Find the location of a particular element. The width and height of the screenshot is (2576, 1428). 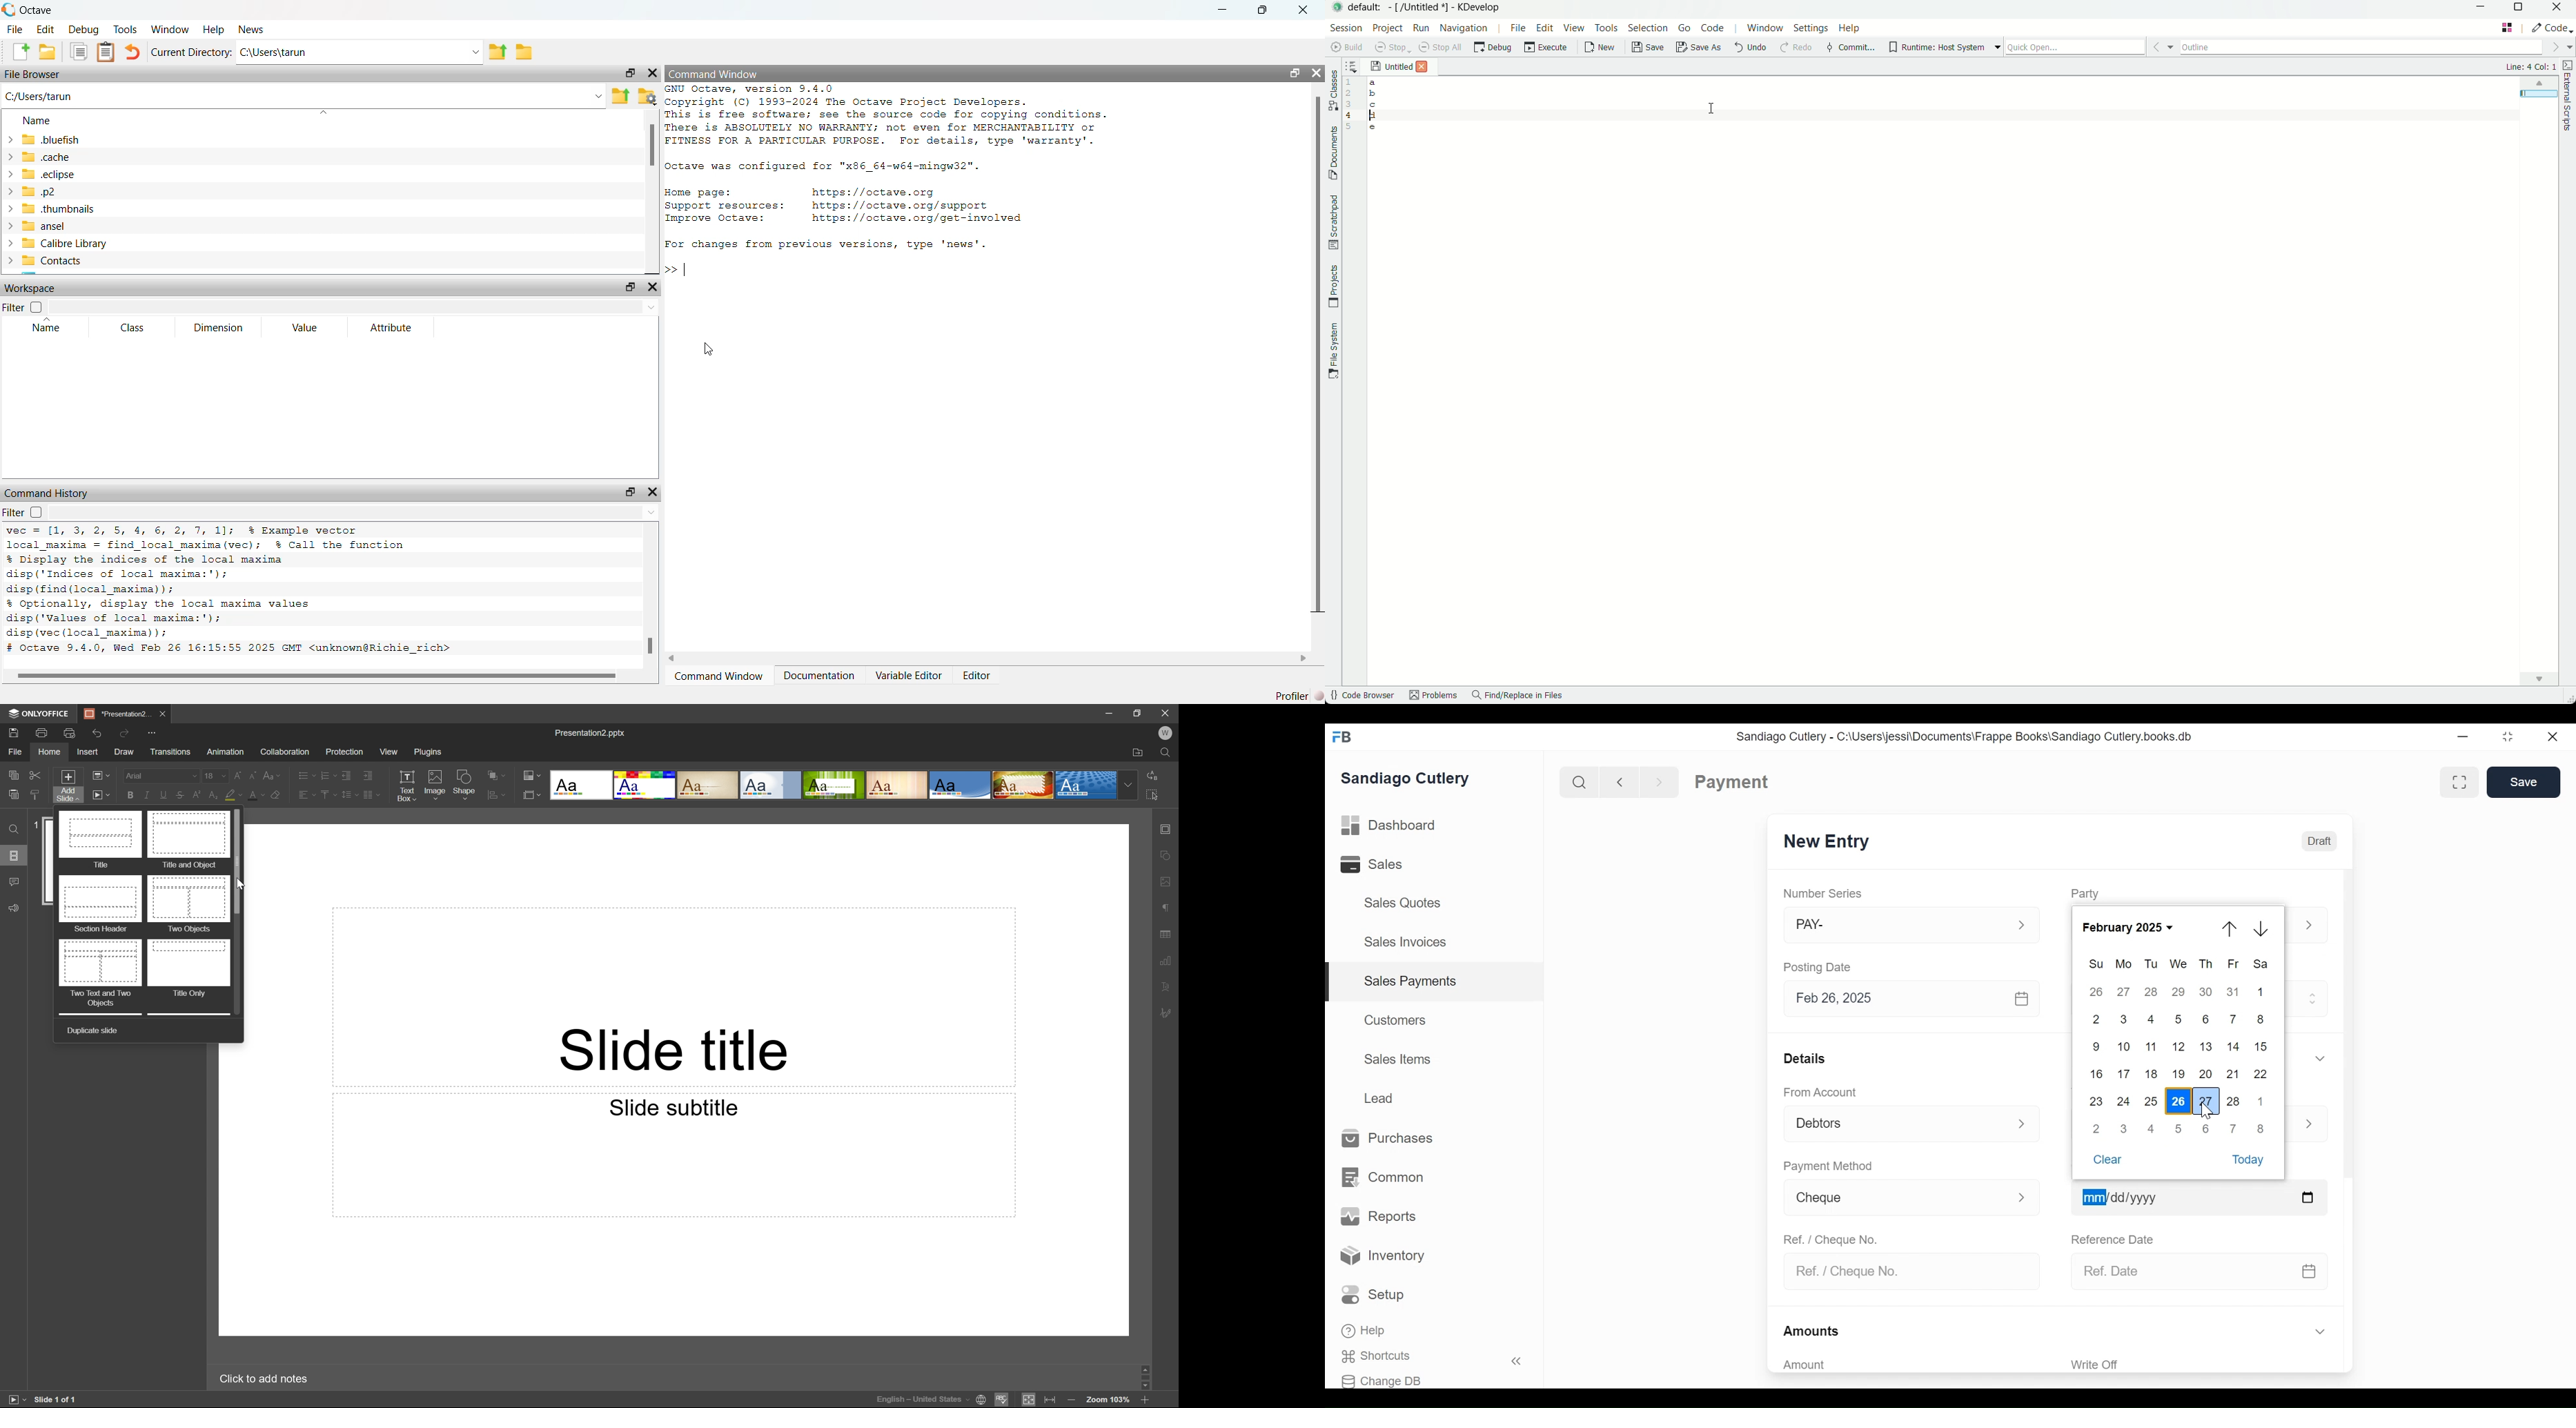

Help is located at coordinates (1365, 1332).